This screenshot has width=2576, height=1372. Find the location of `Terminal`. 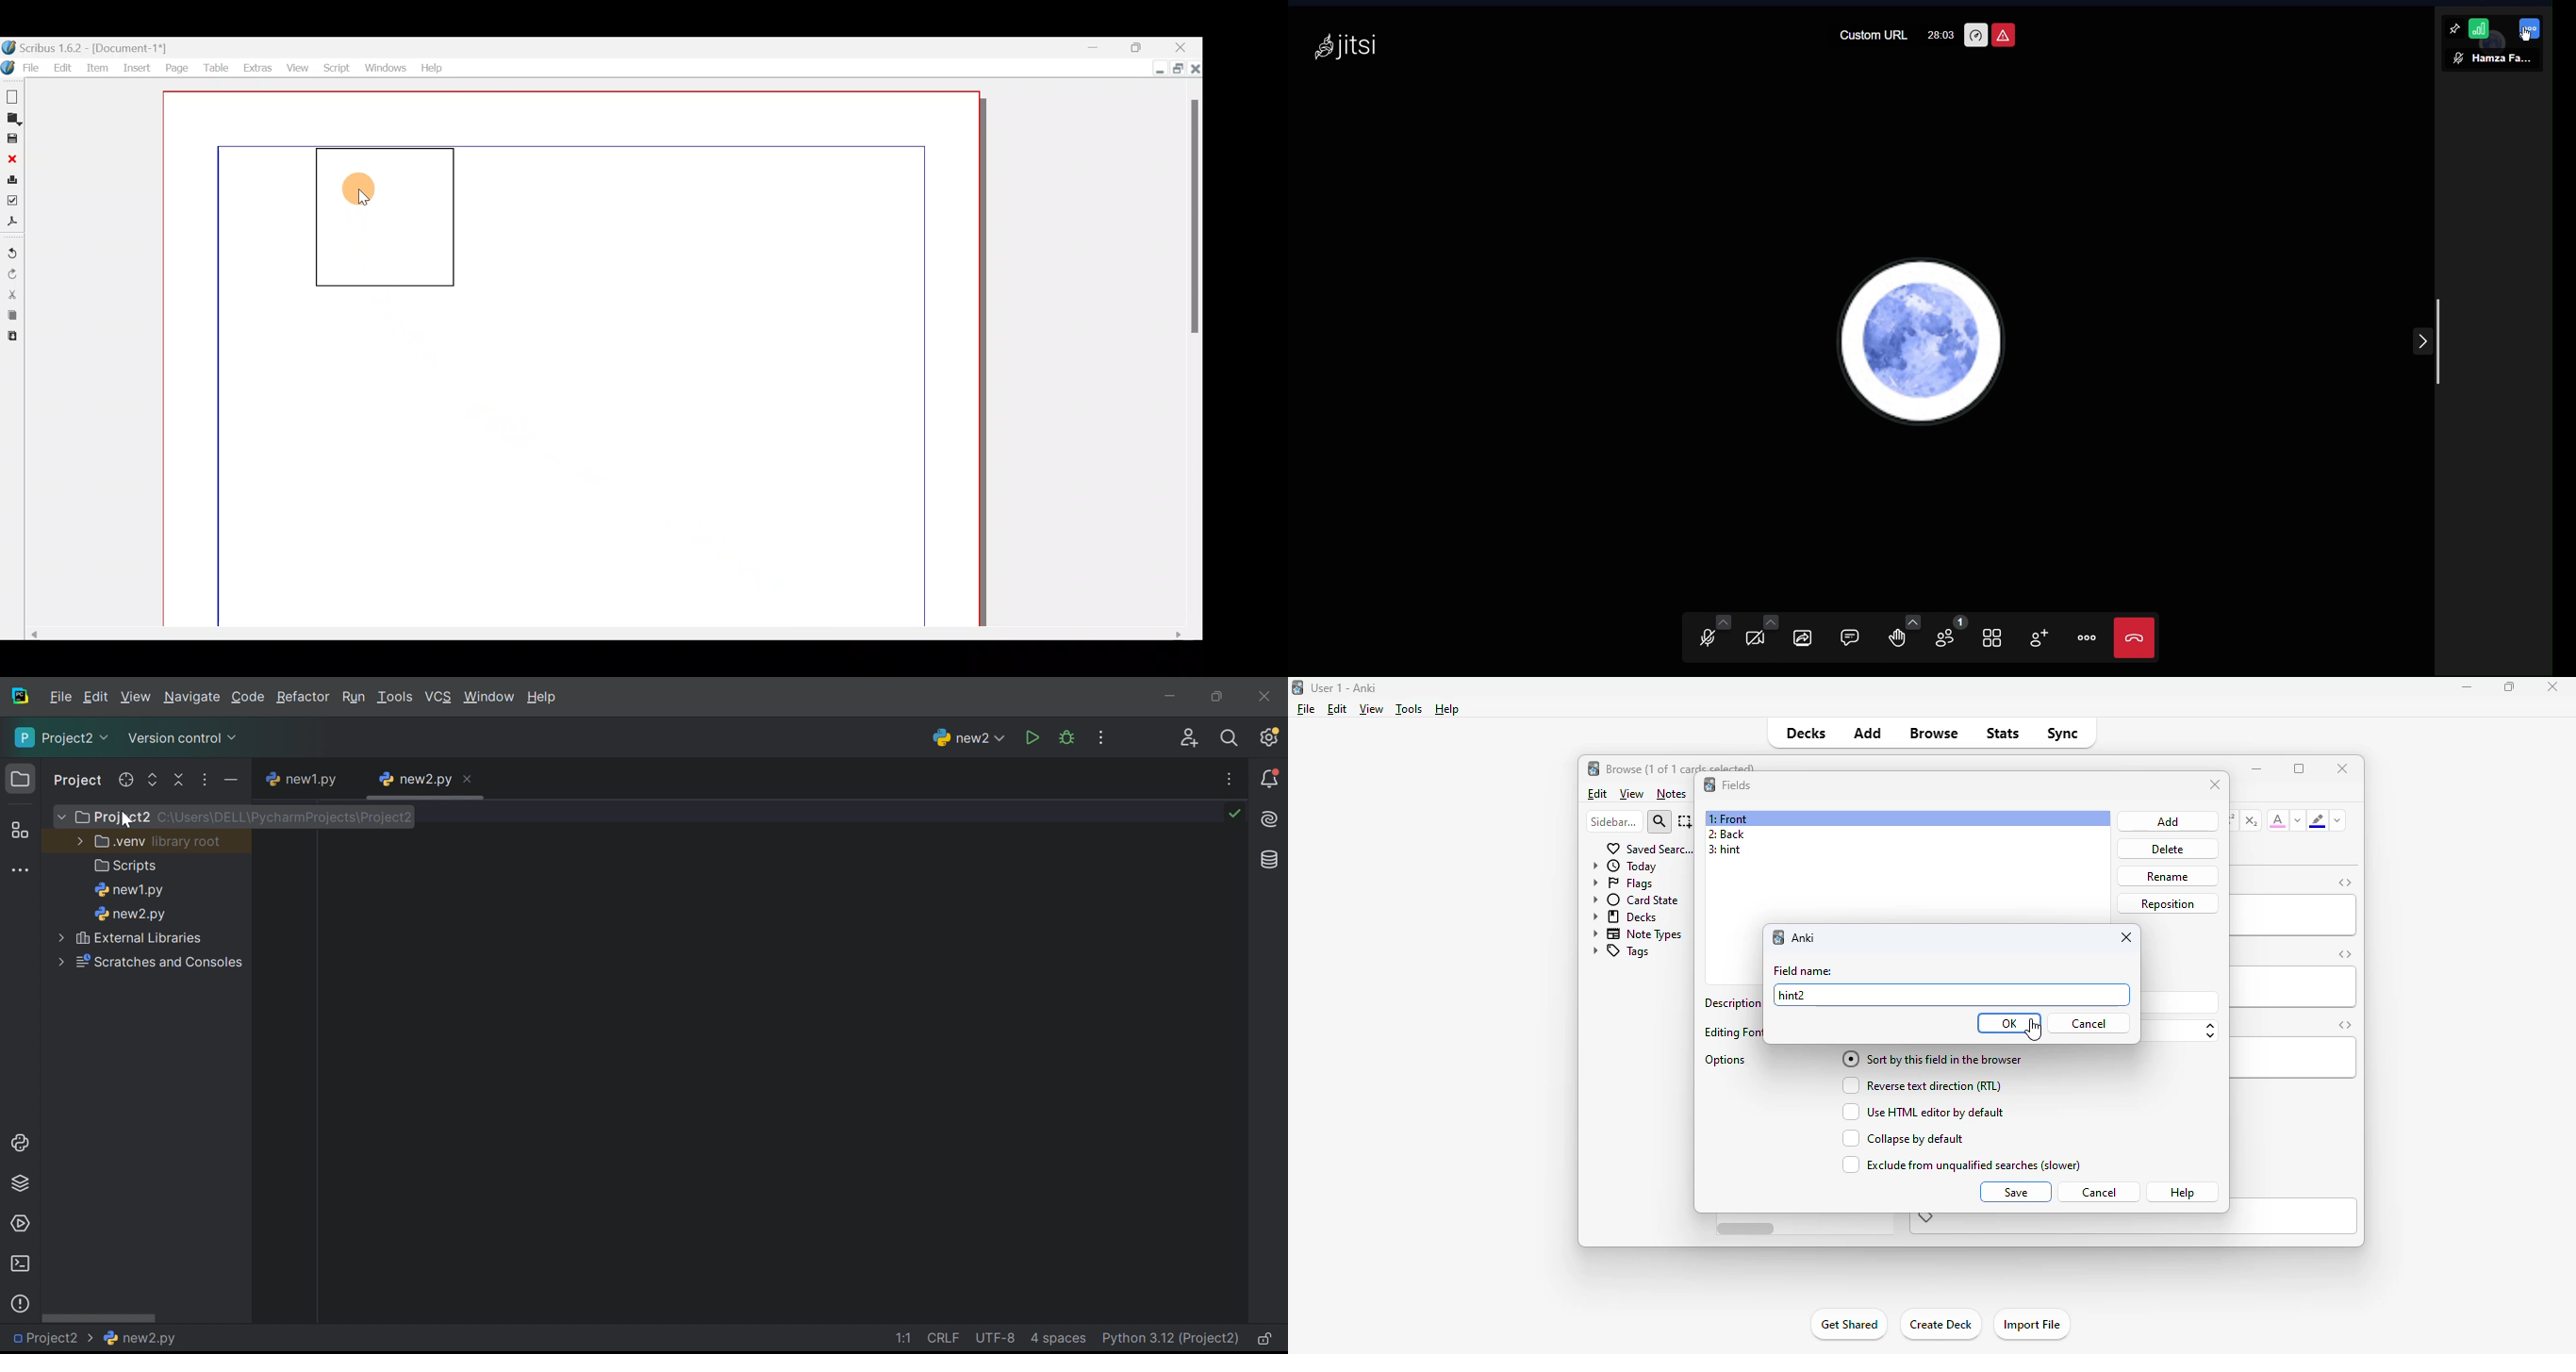

Terminal is located at coordinates (21, 1265).